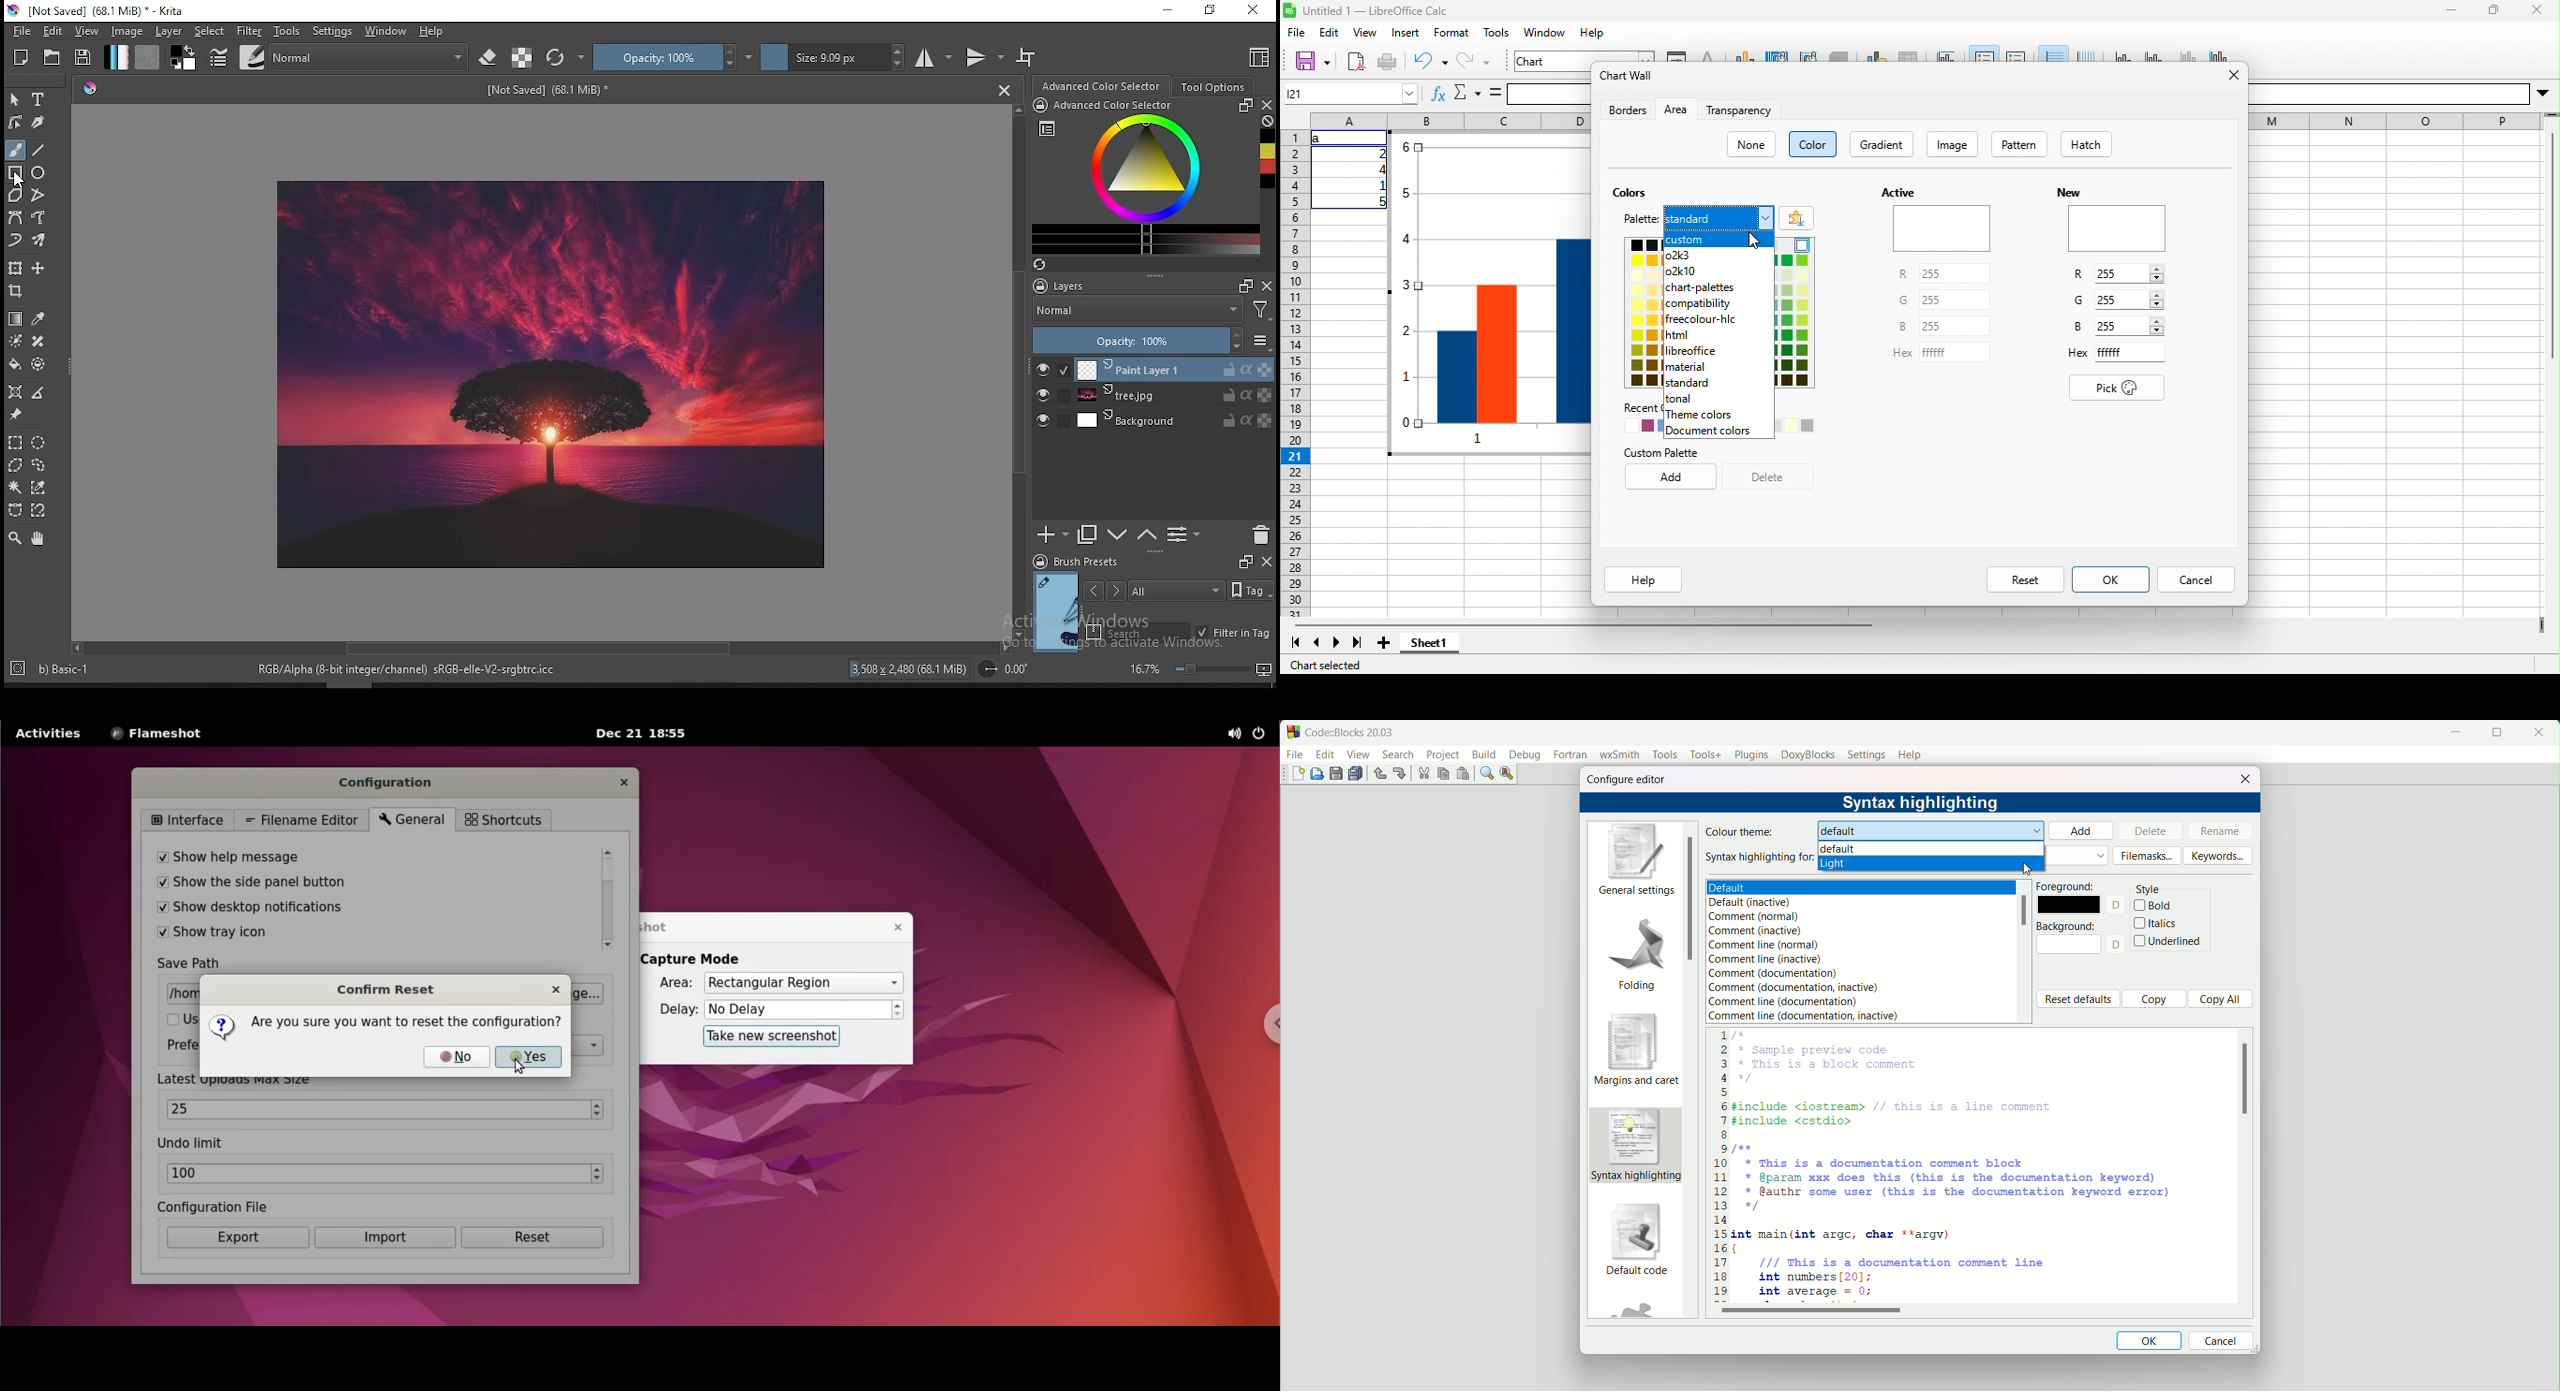 This screenshot has width=2576, height=1400. Describe the element at coordinates (2220, 1000) in the screenshot. I see `copy all` at that location.